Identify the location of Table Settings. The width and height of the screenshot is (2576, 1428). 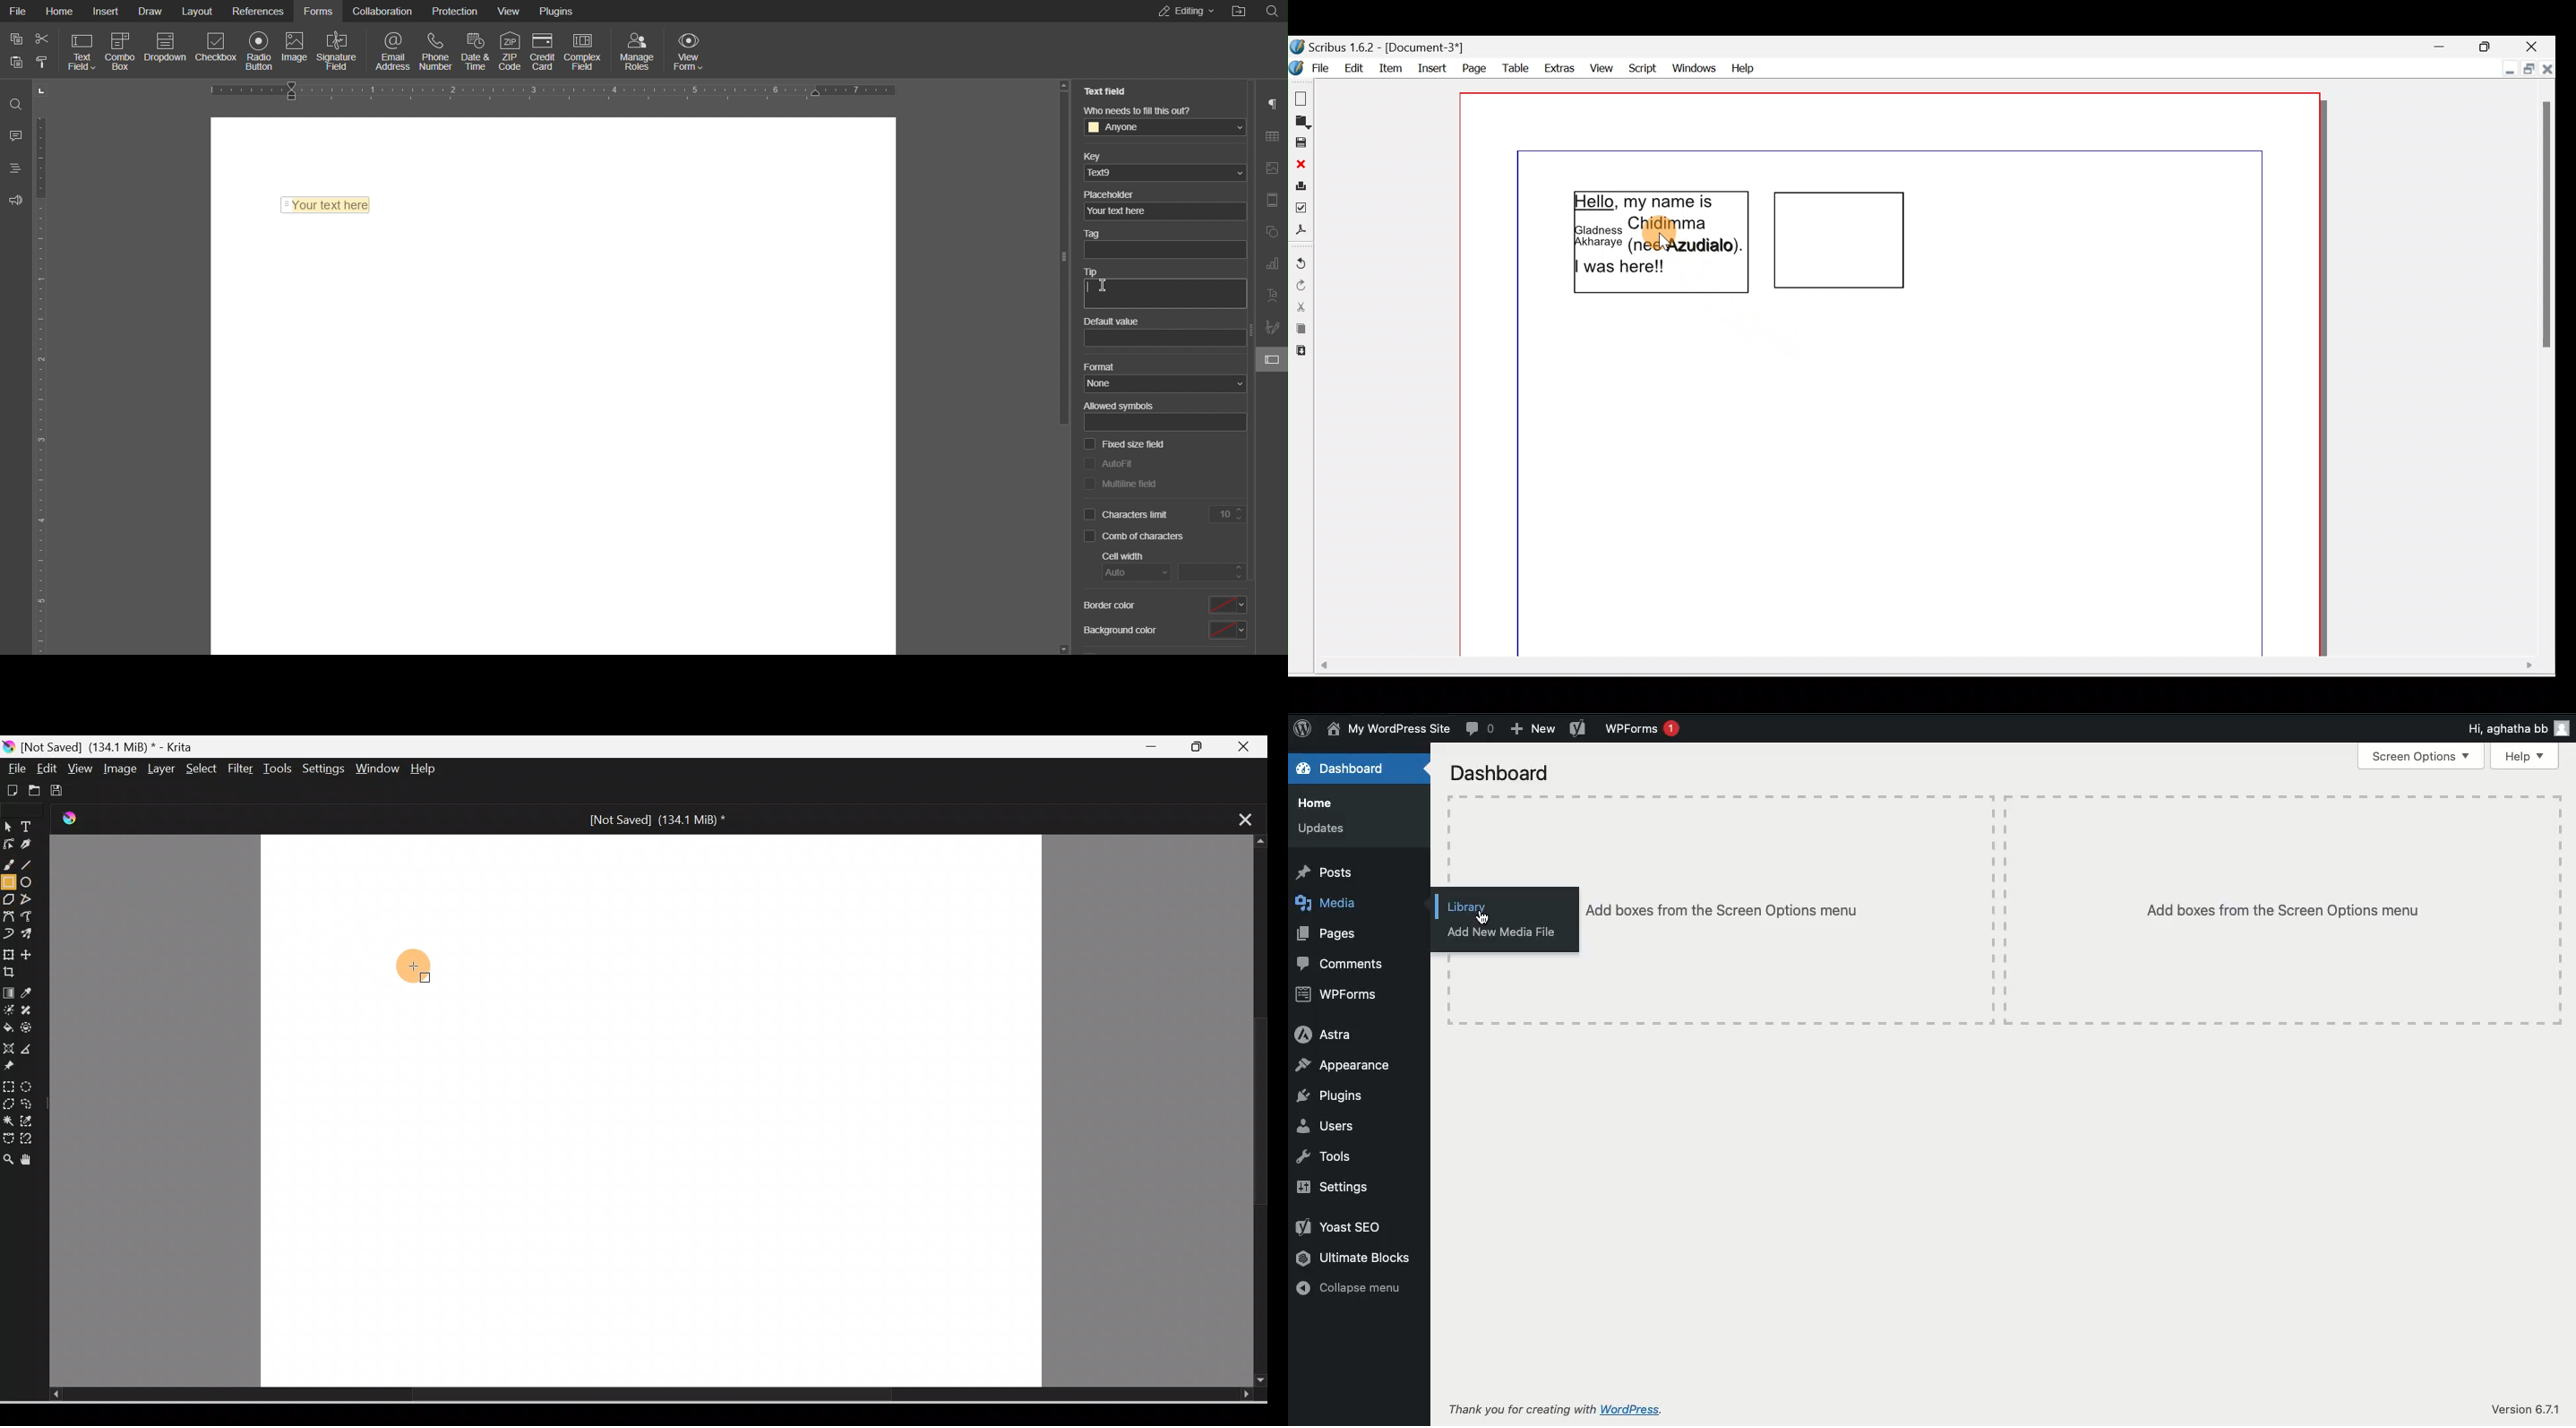
(1271, 135).